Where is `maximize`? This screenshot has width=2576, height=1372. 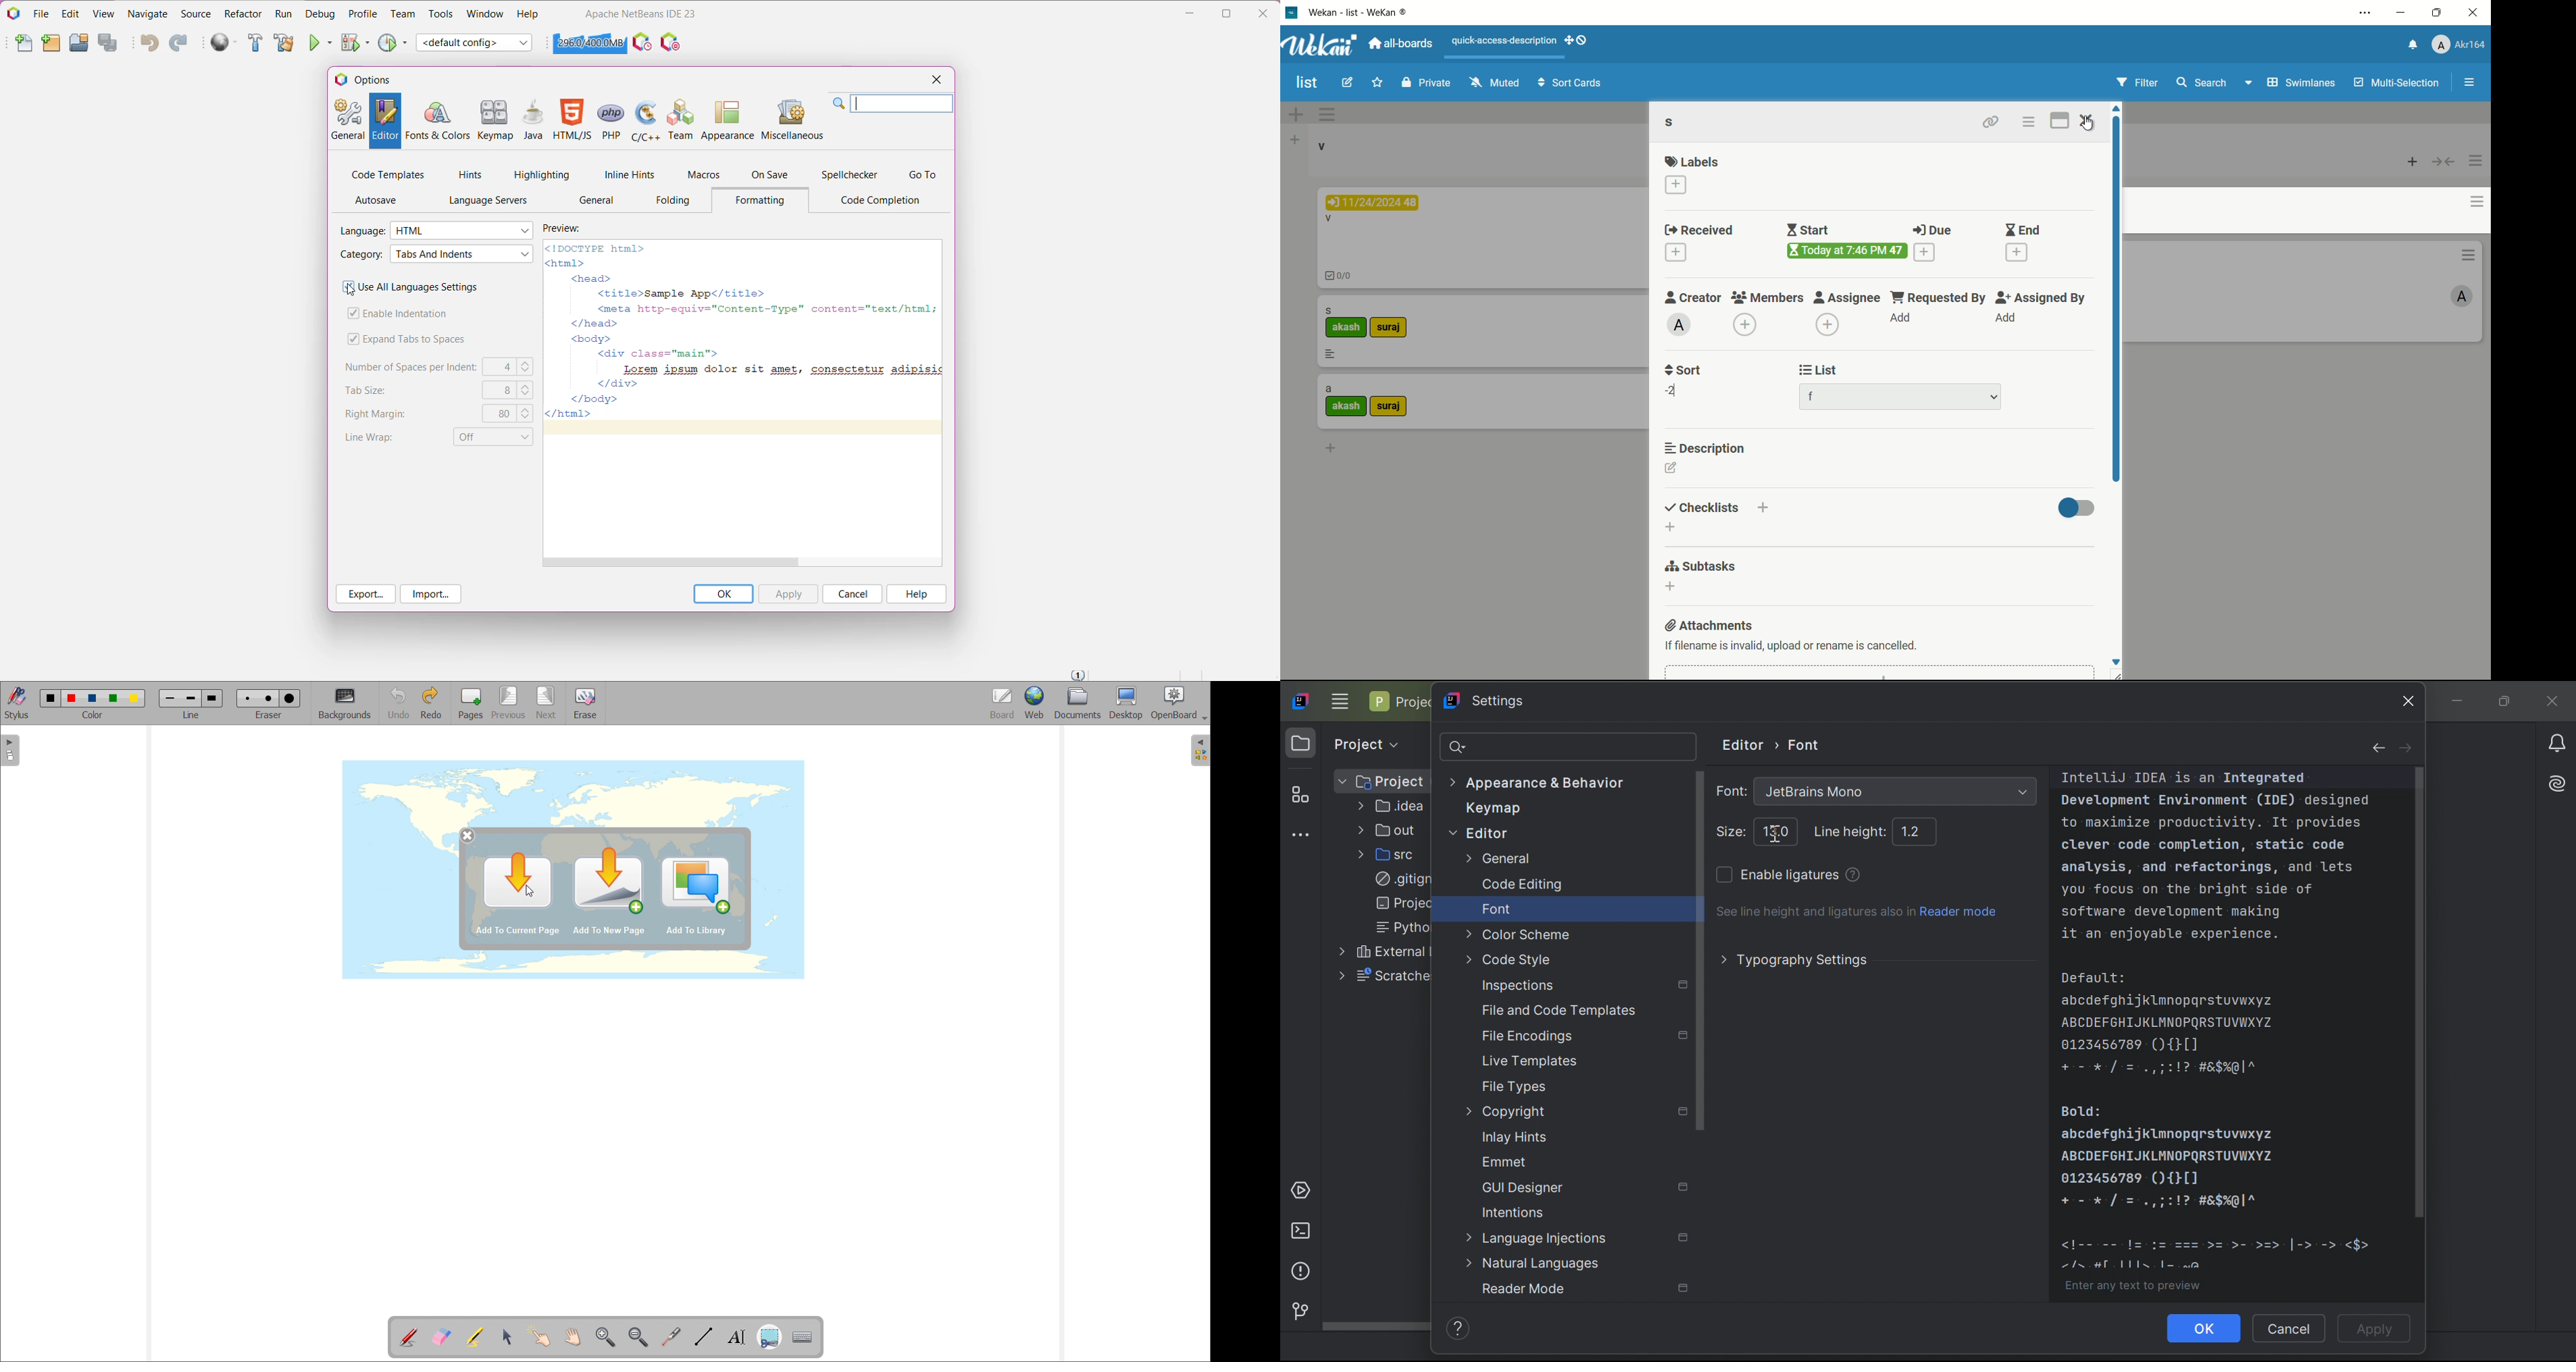 maximize is located at coordinates (2437, 13).